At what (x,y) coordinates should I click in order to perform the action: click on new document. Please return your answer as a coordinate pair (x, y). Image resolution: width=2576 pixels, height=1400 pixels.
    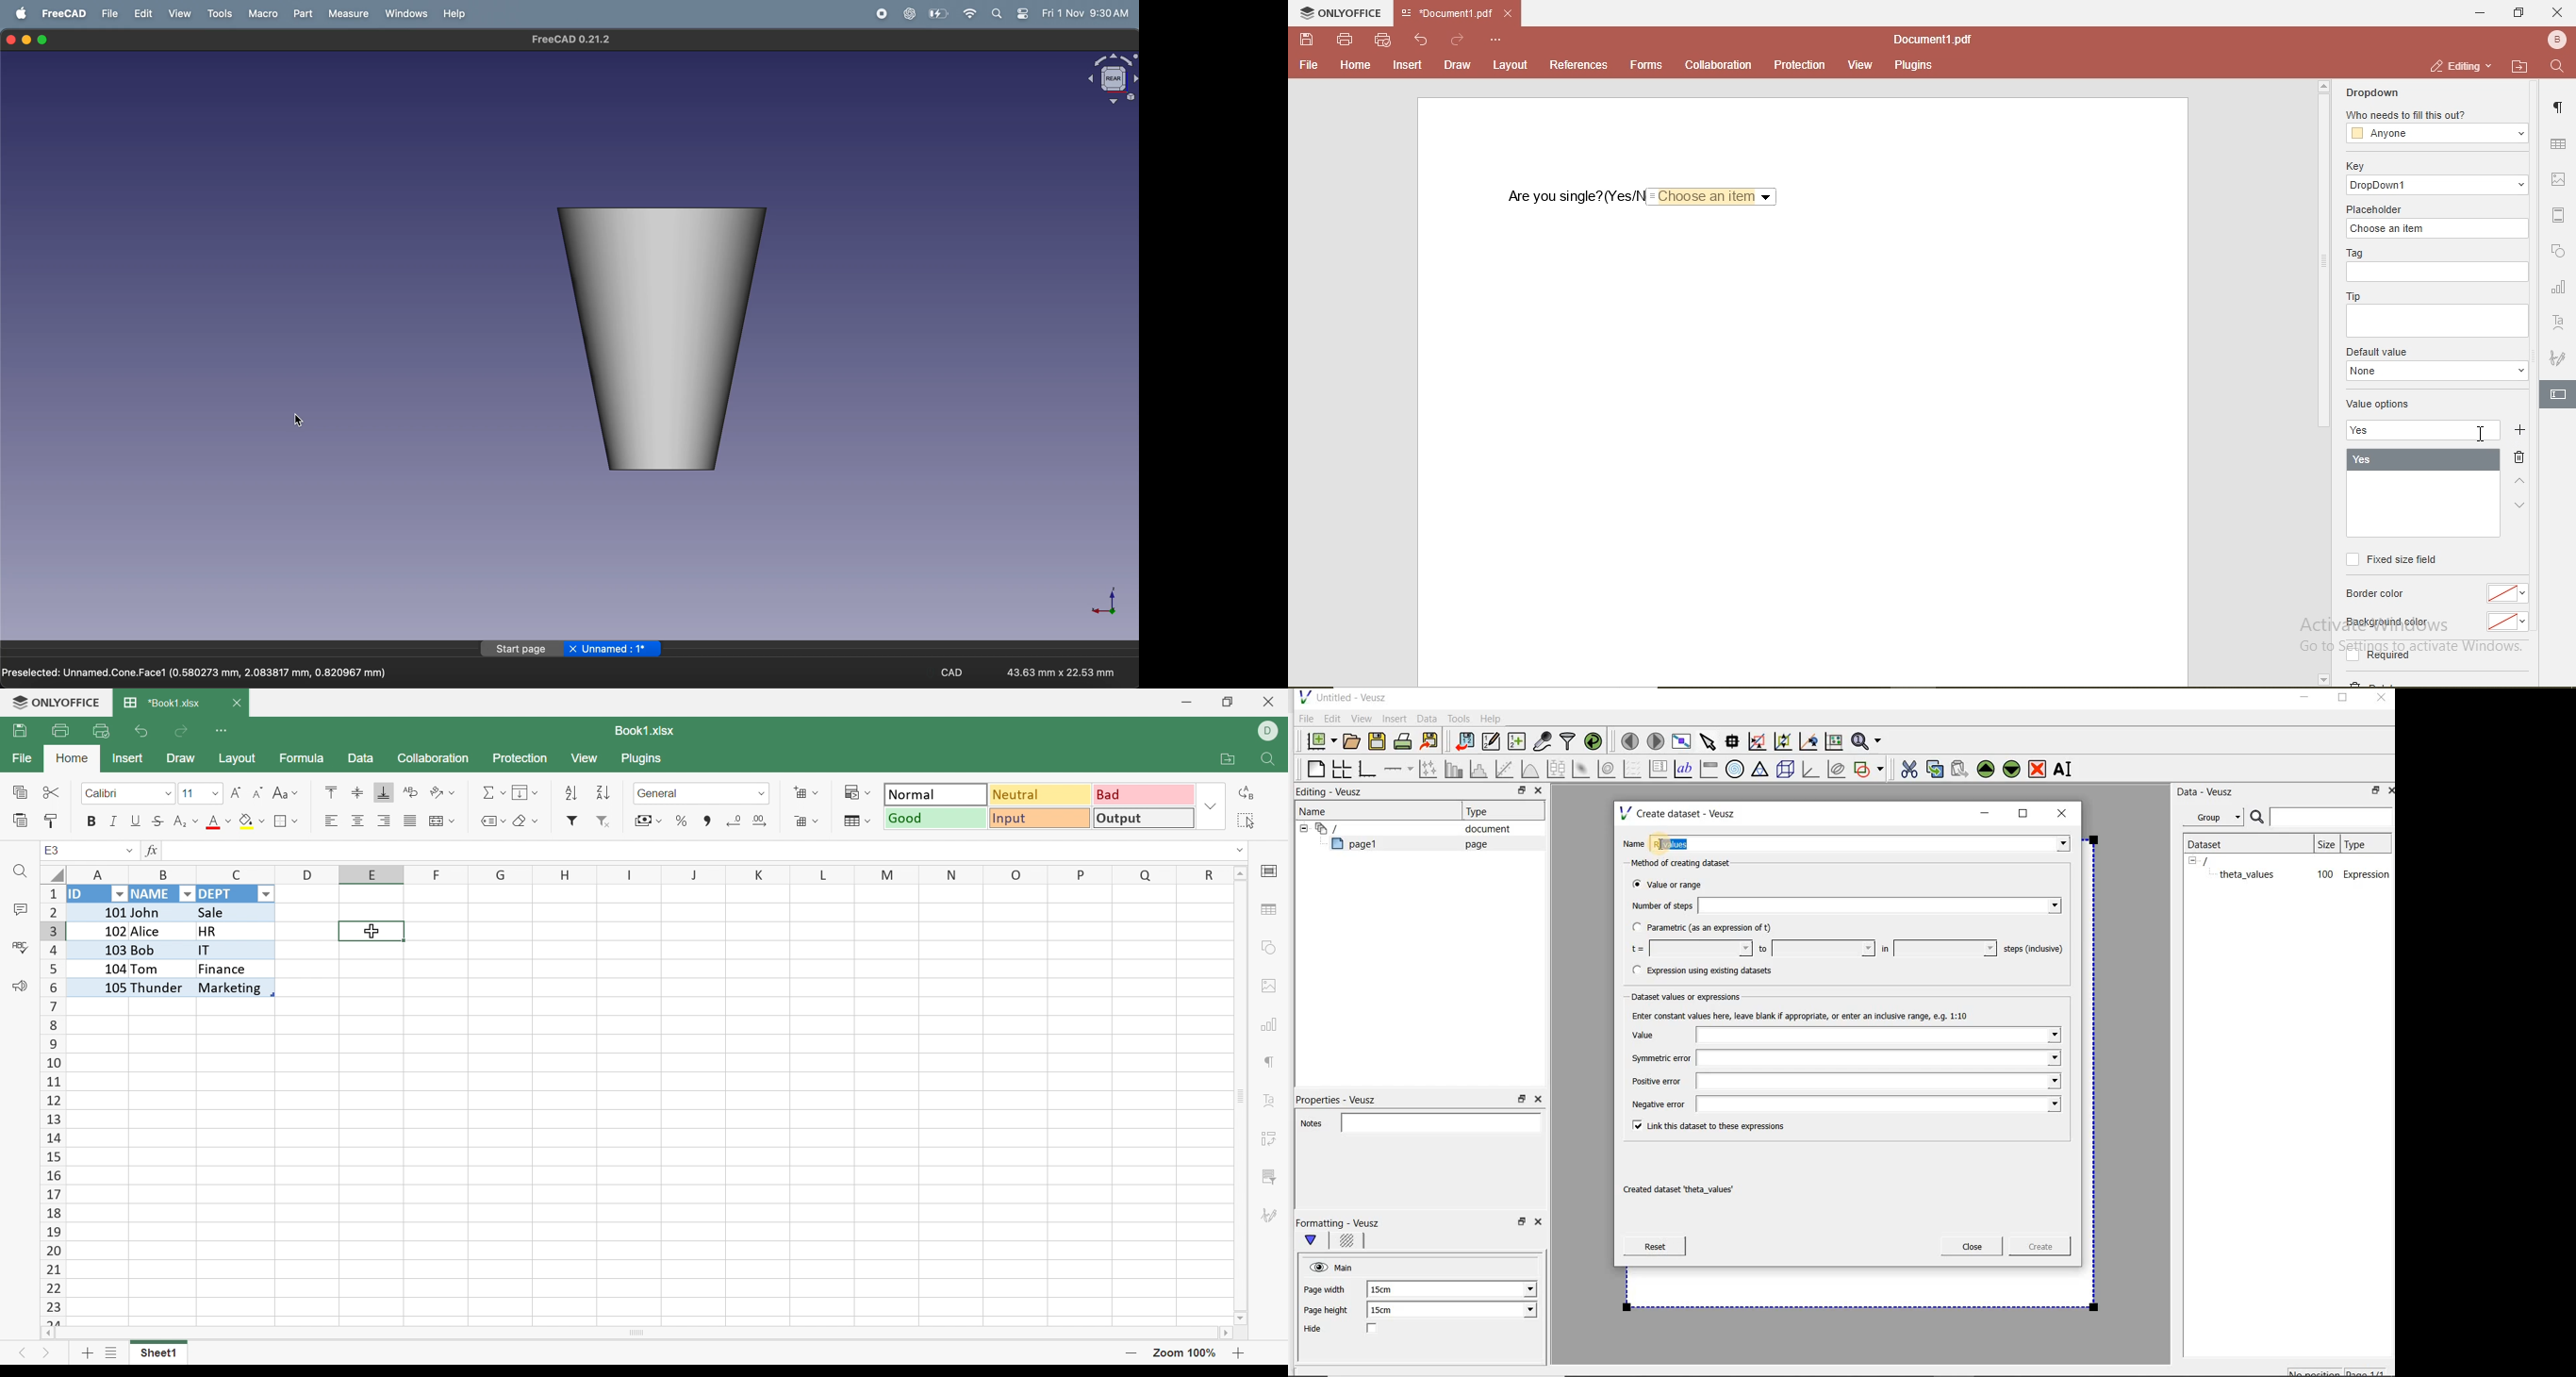
    Looking at the image, I should click on (1318, 739).